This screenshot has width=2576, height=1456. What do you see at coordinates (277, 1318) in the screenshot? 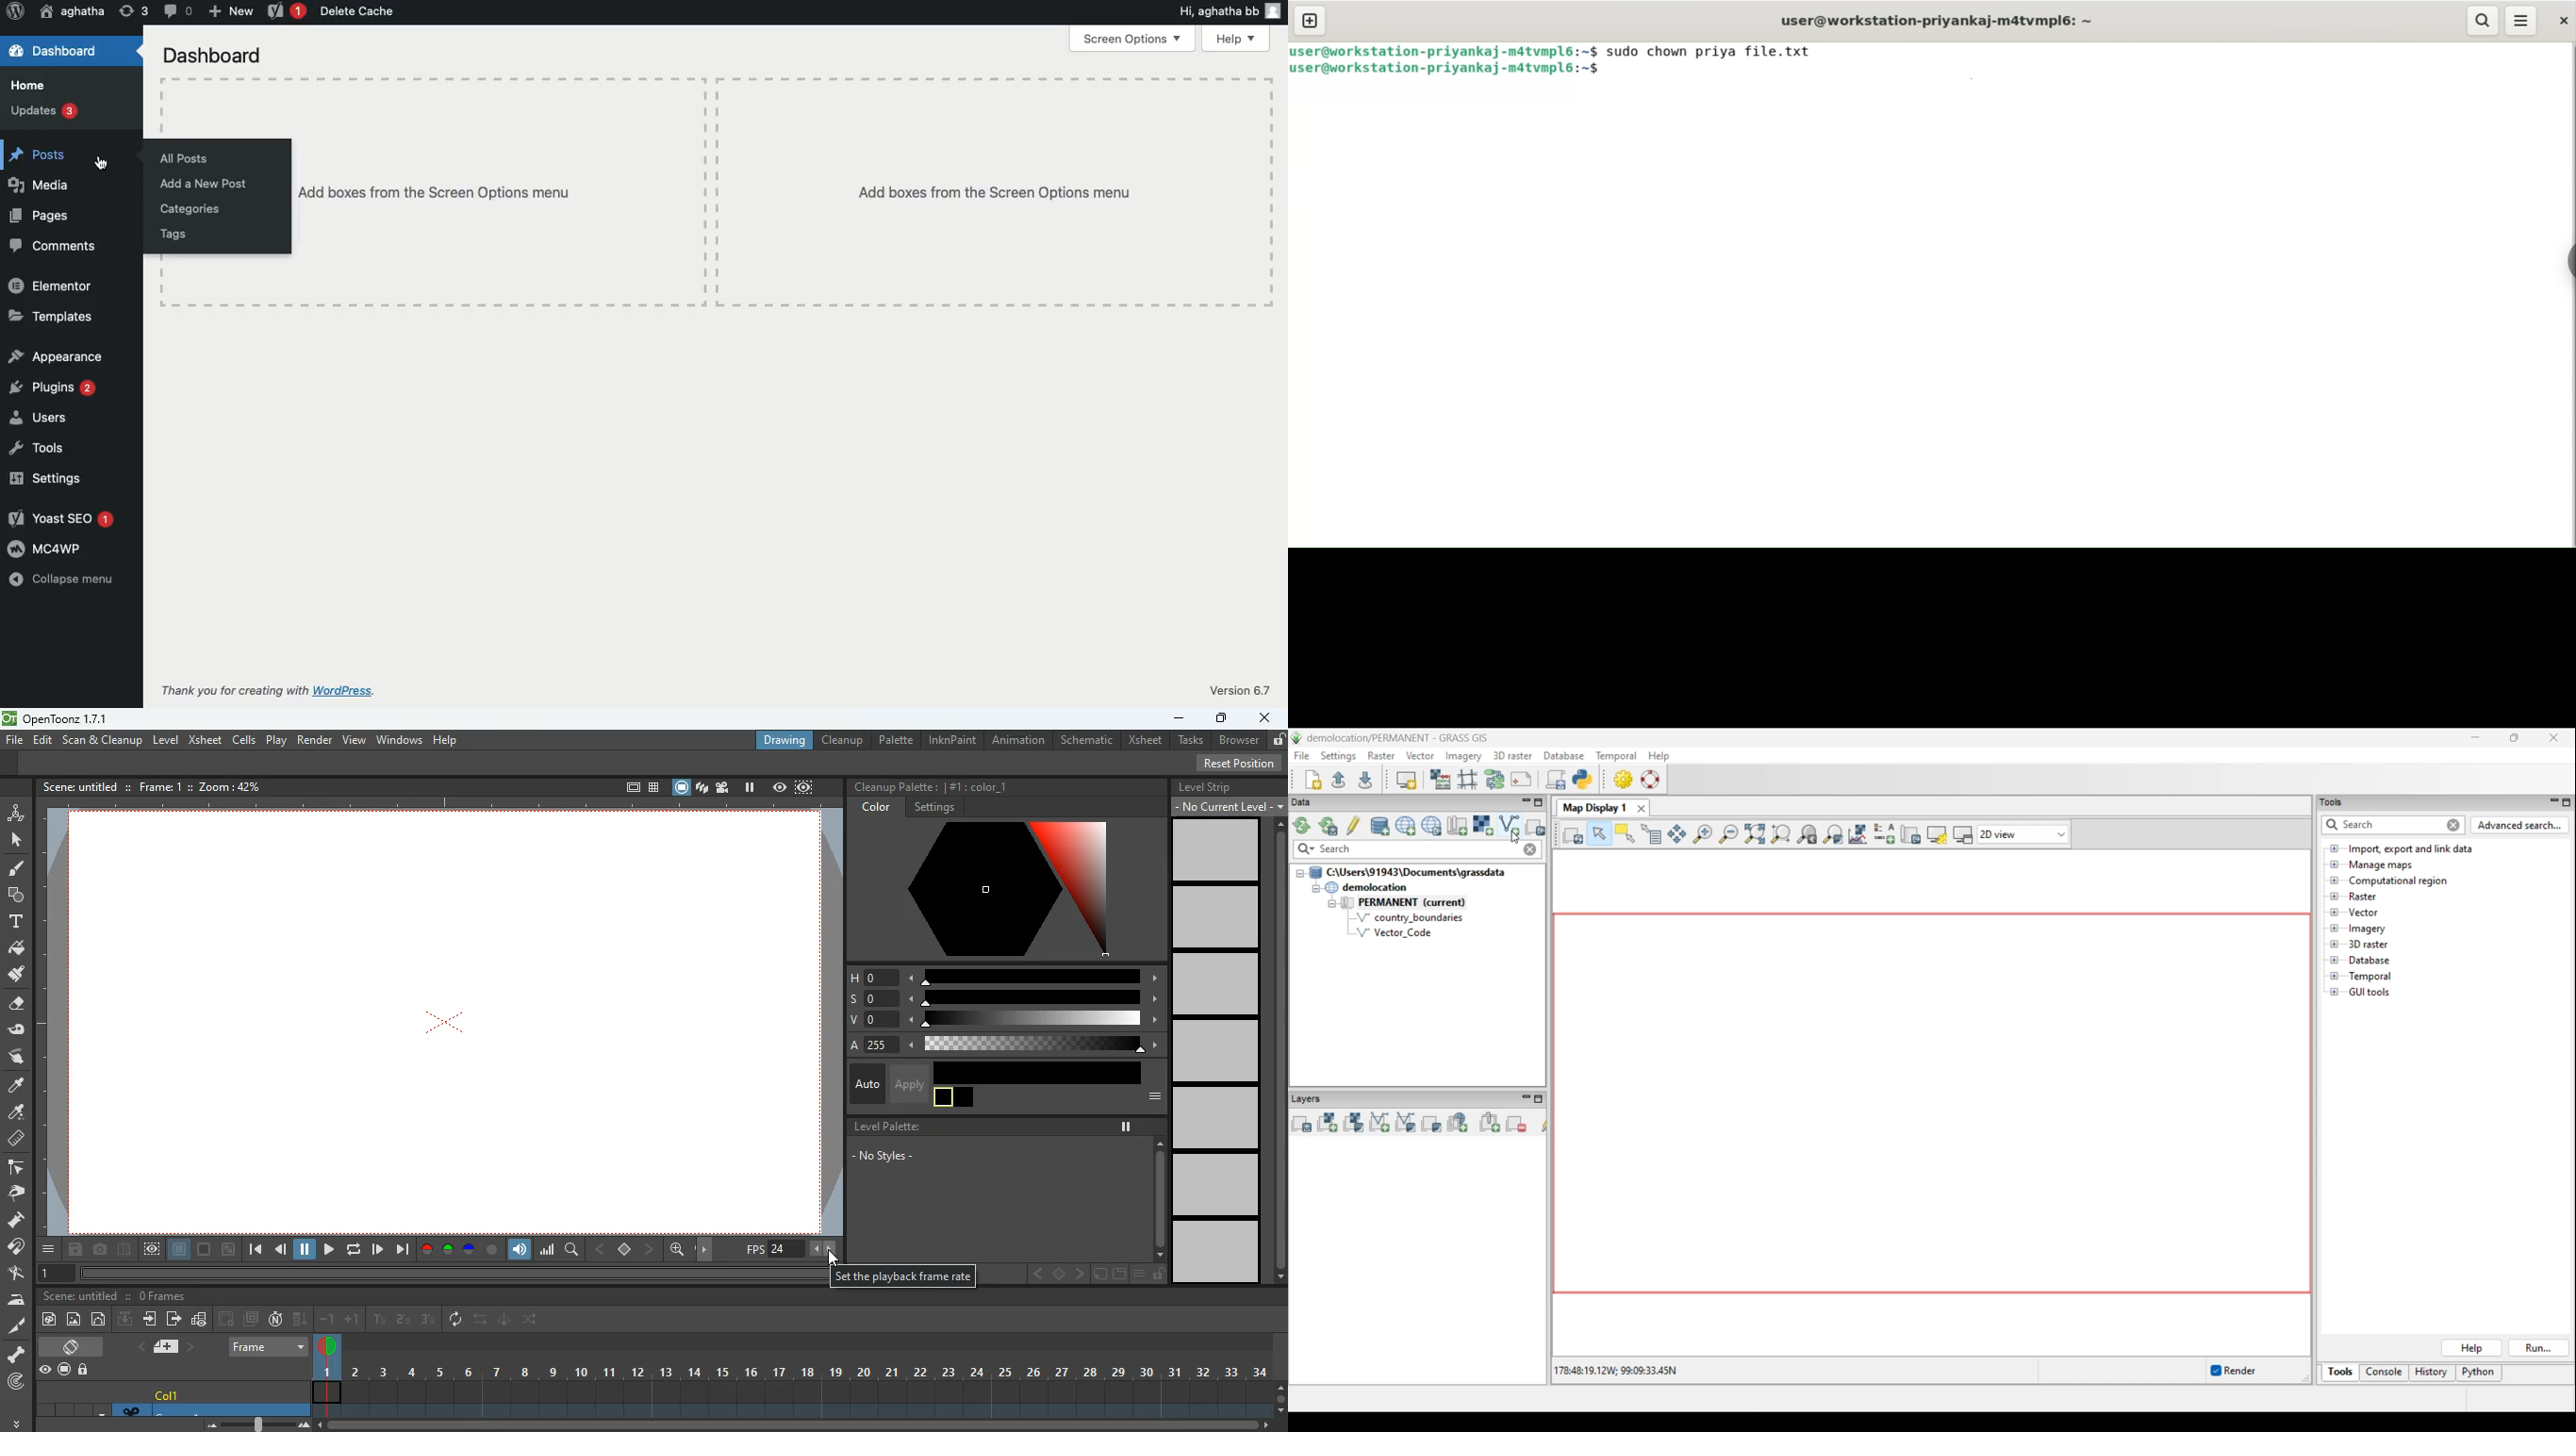
I see `n` at bounding box center [277, 1318].